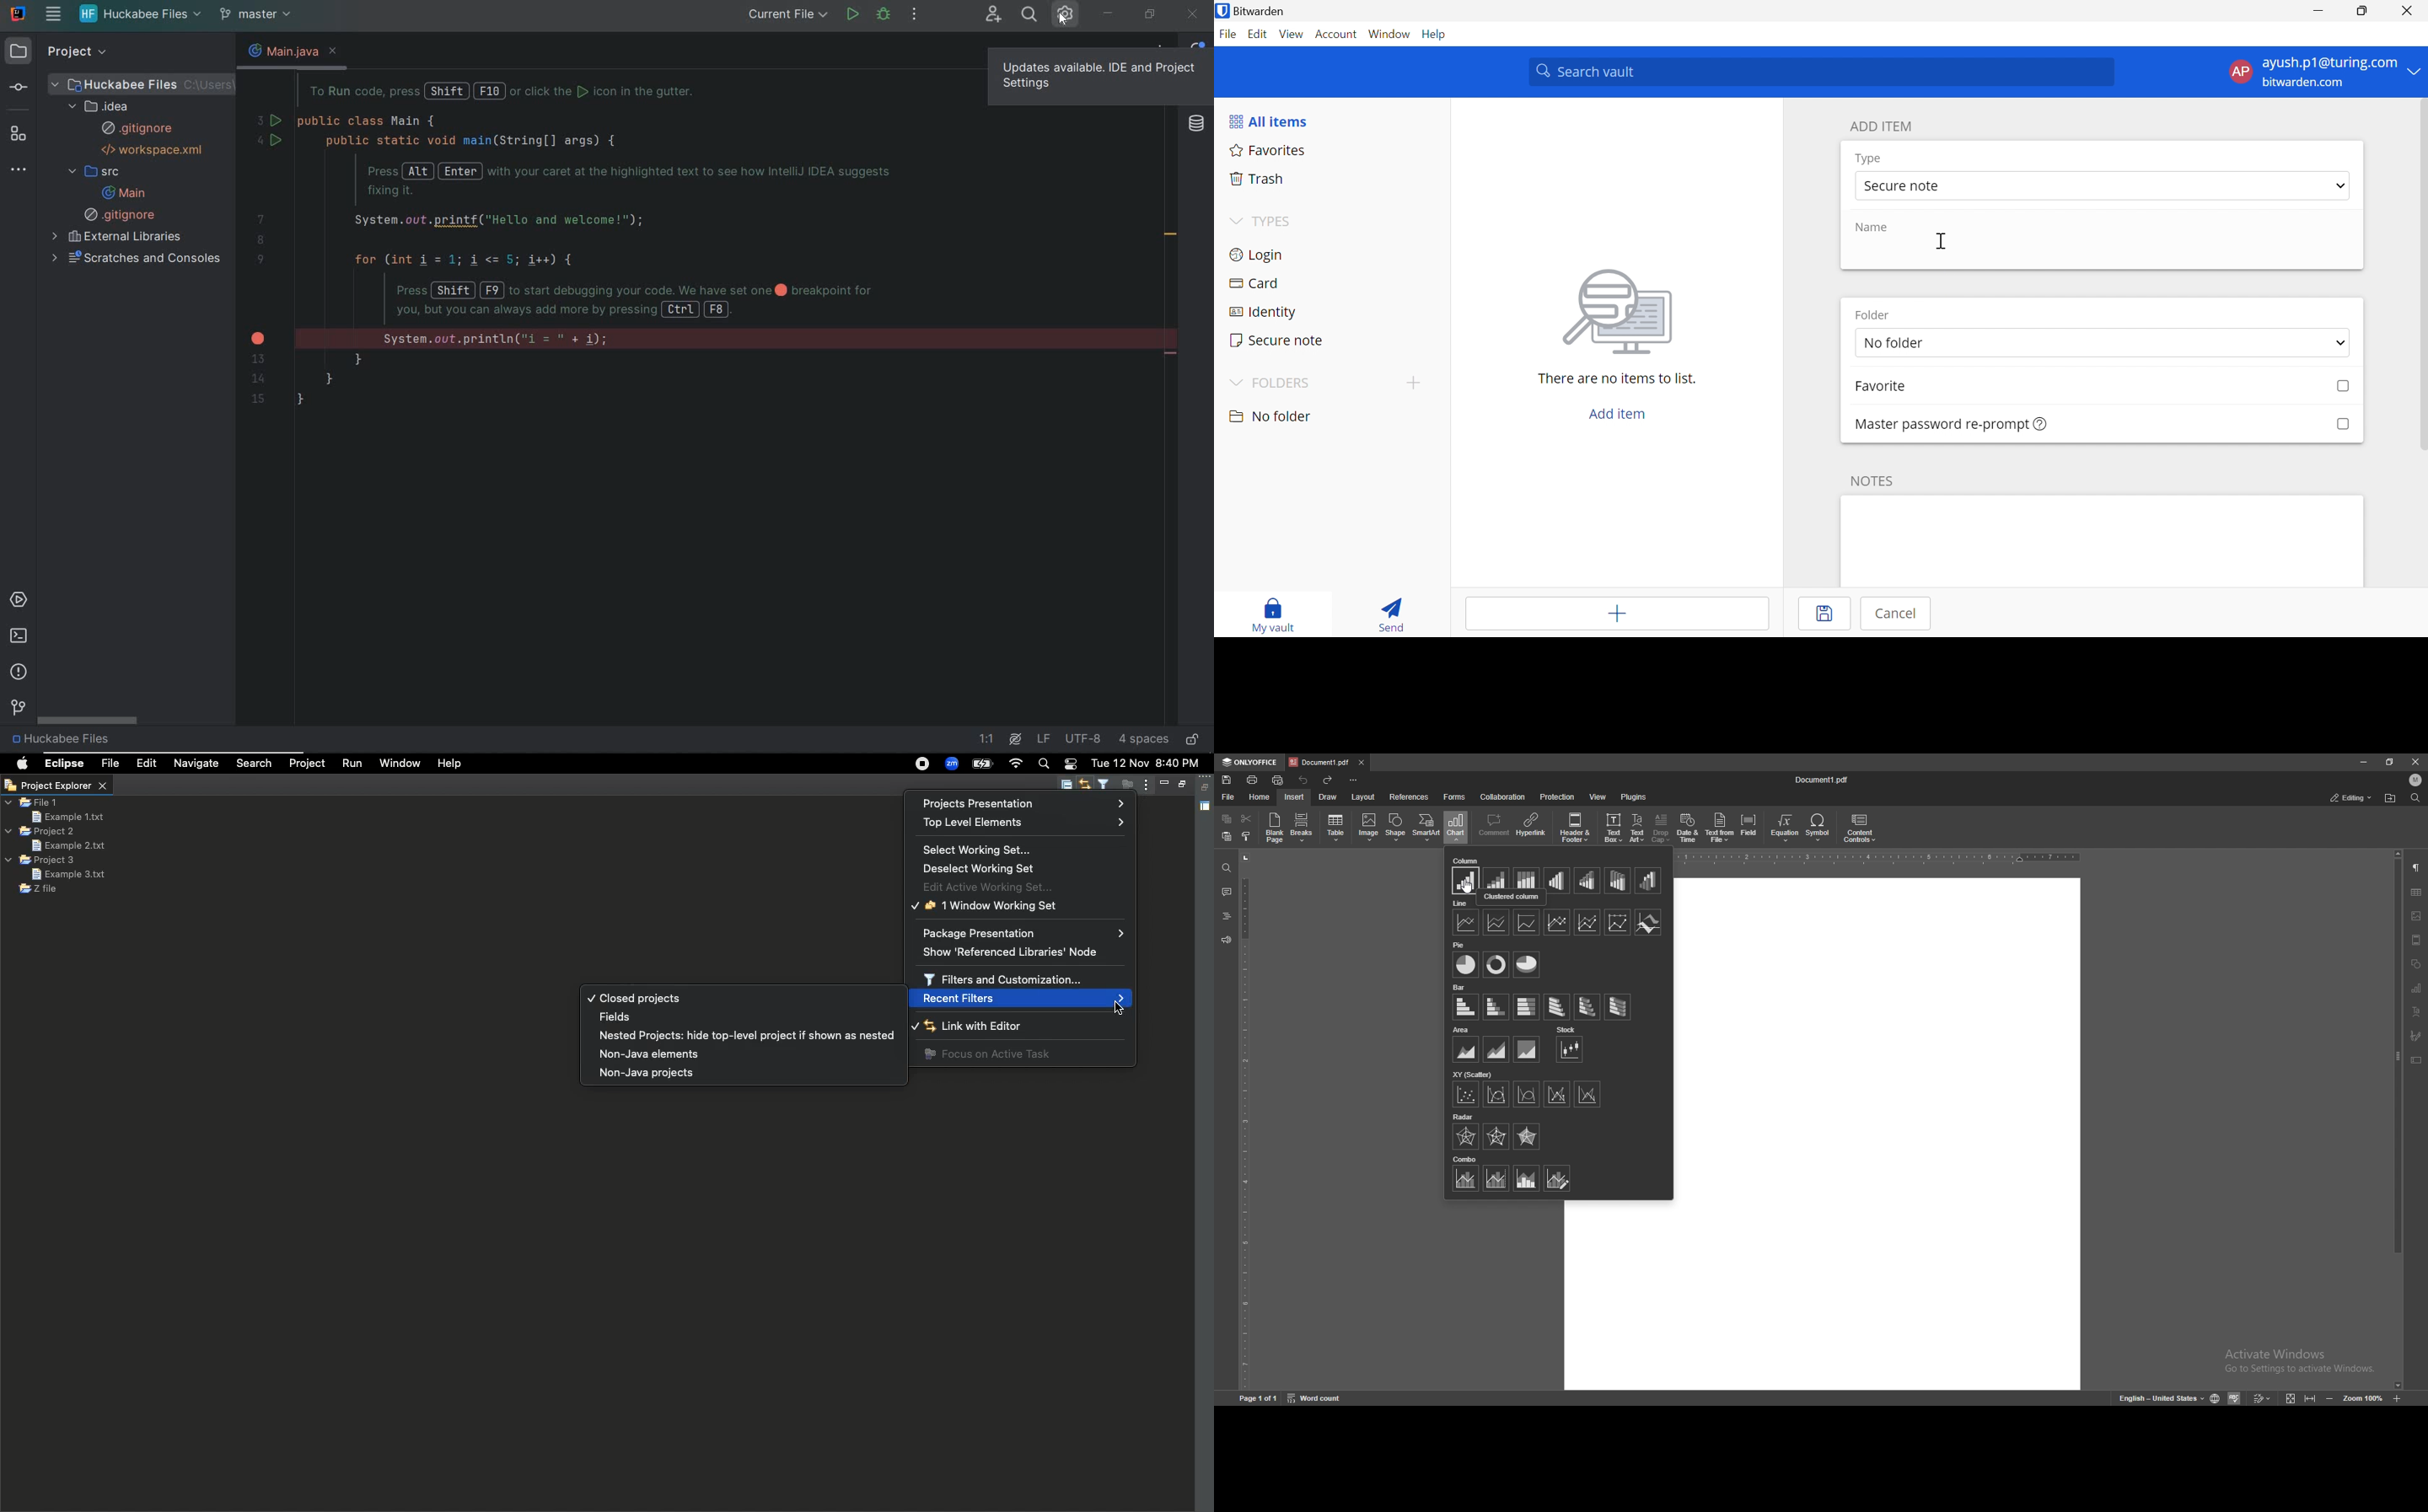  Describe the element at coordinates (1497, 964) in the screenshot. I see `doughnut` at that location.